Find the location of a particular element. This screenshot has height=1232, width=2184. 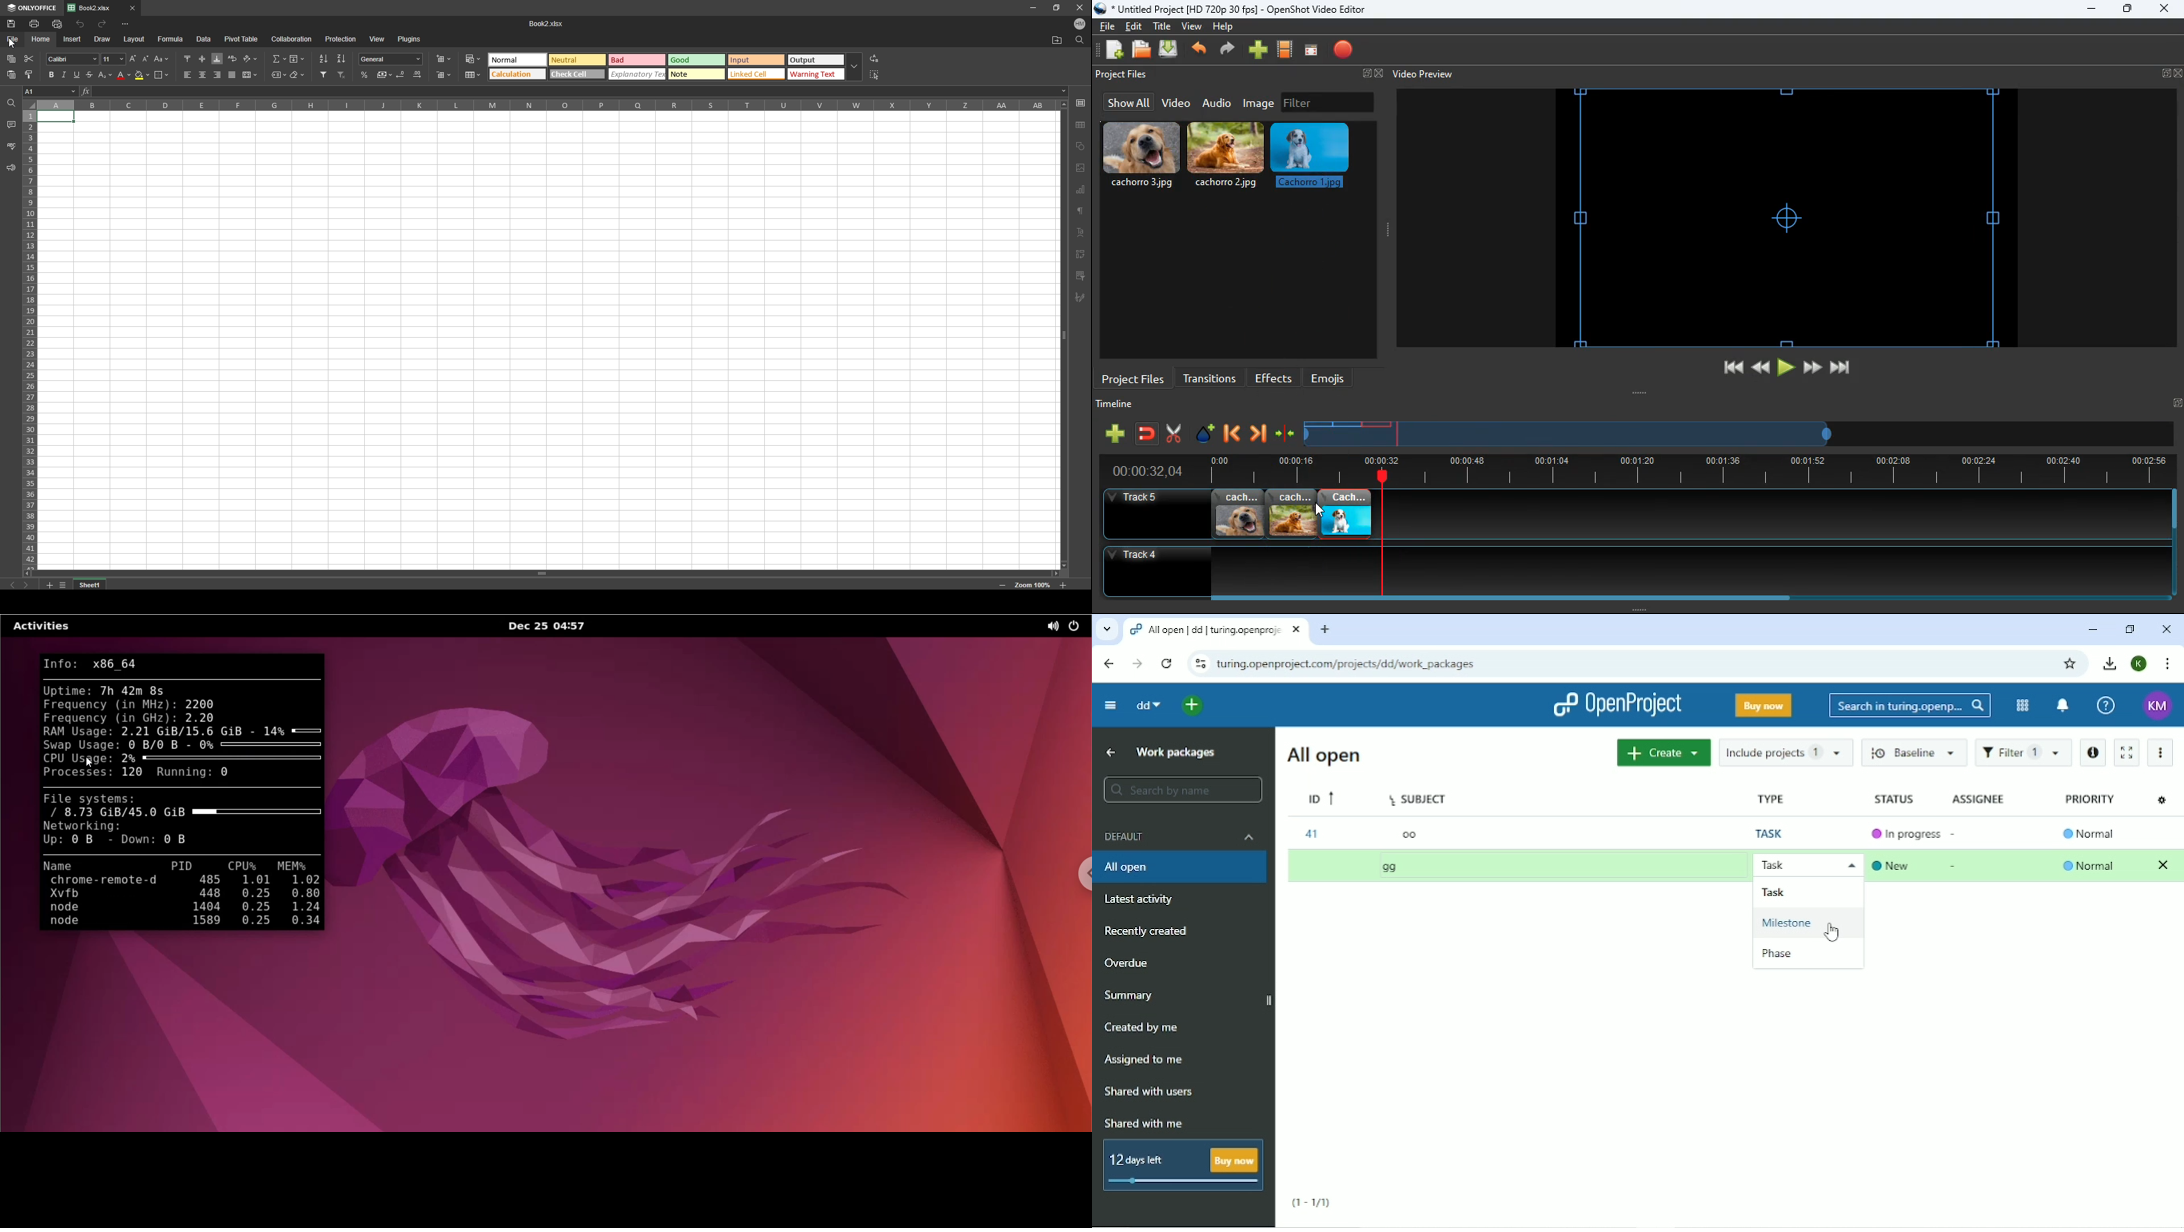

paragraph is located at coordinates (1081, 212).